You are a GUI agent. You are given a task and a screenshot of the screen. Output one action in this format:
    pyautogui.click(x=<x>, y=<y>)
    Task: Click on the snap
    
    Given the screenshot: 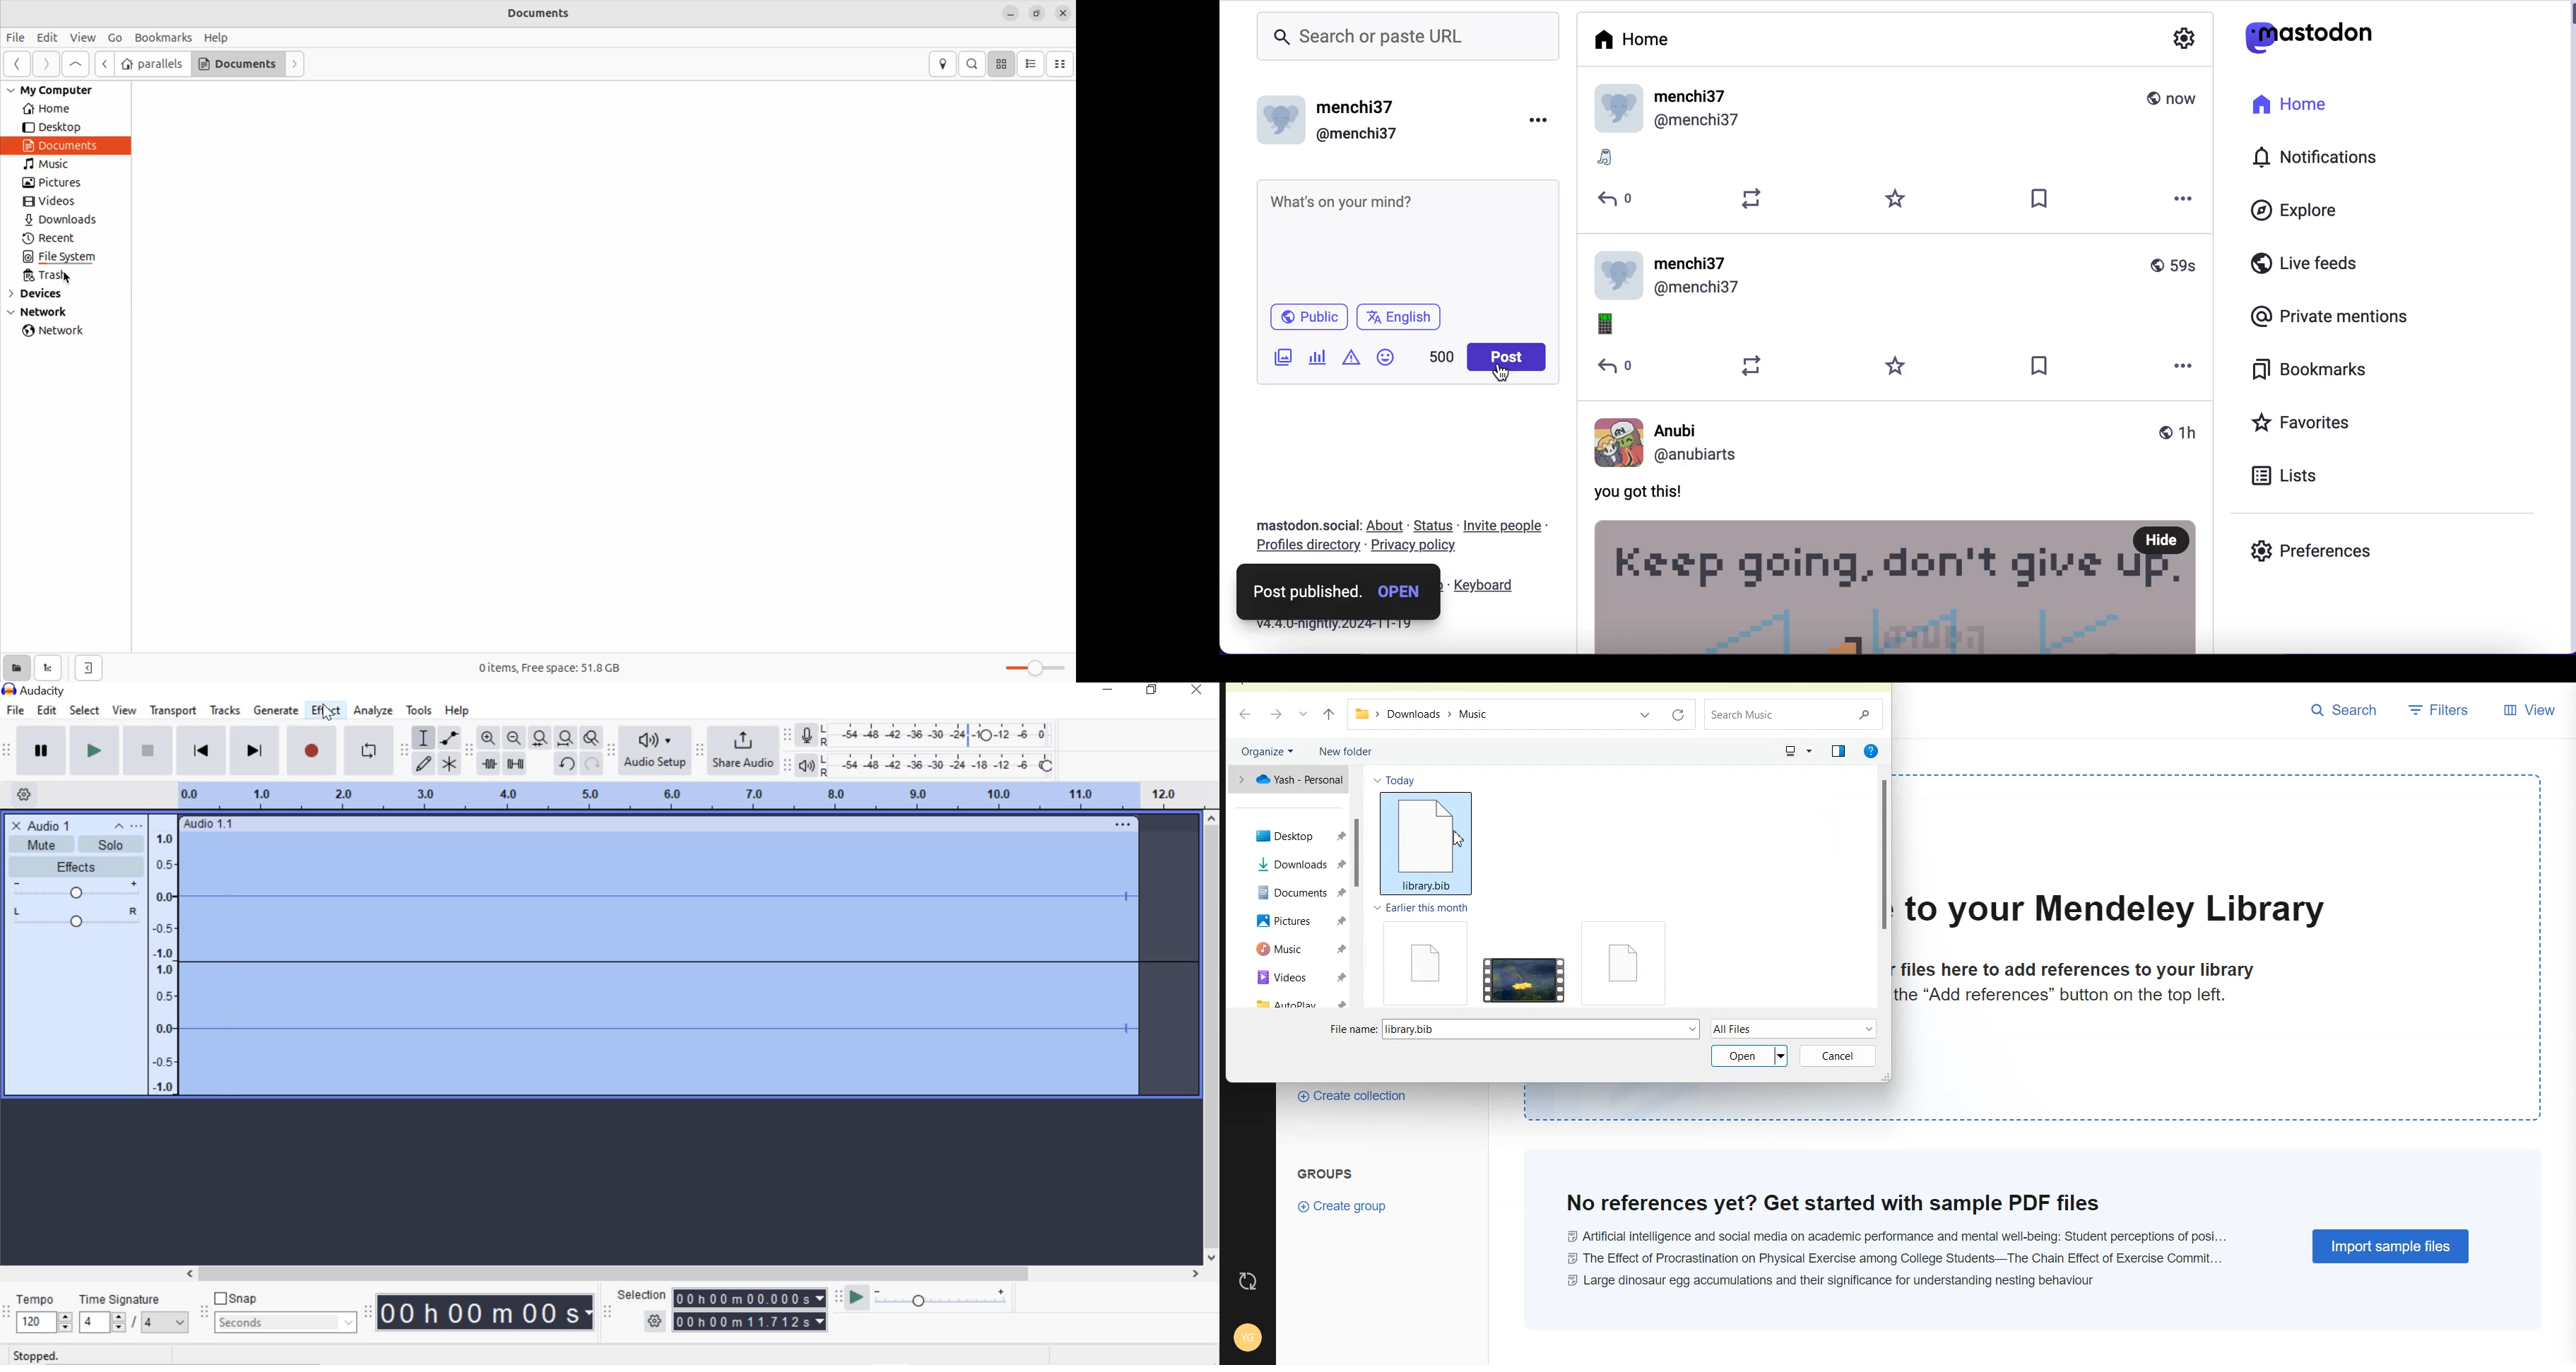 What is the action you would take?
    pyautogui.click(x=240, y=1300)
    